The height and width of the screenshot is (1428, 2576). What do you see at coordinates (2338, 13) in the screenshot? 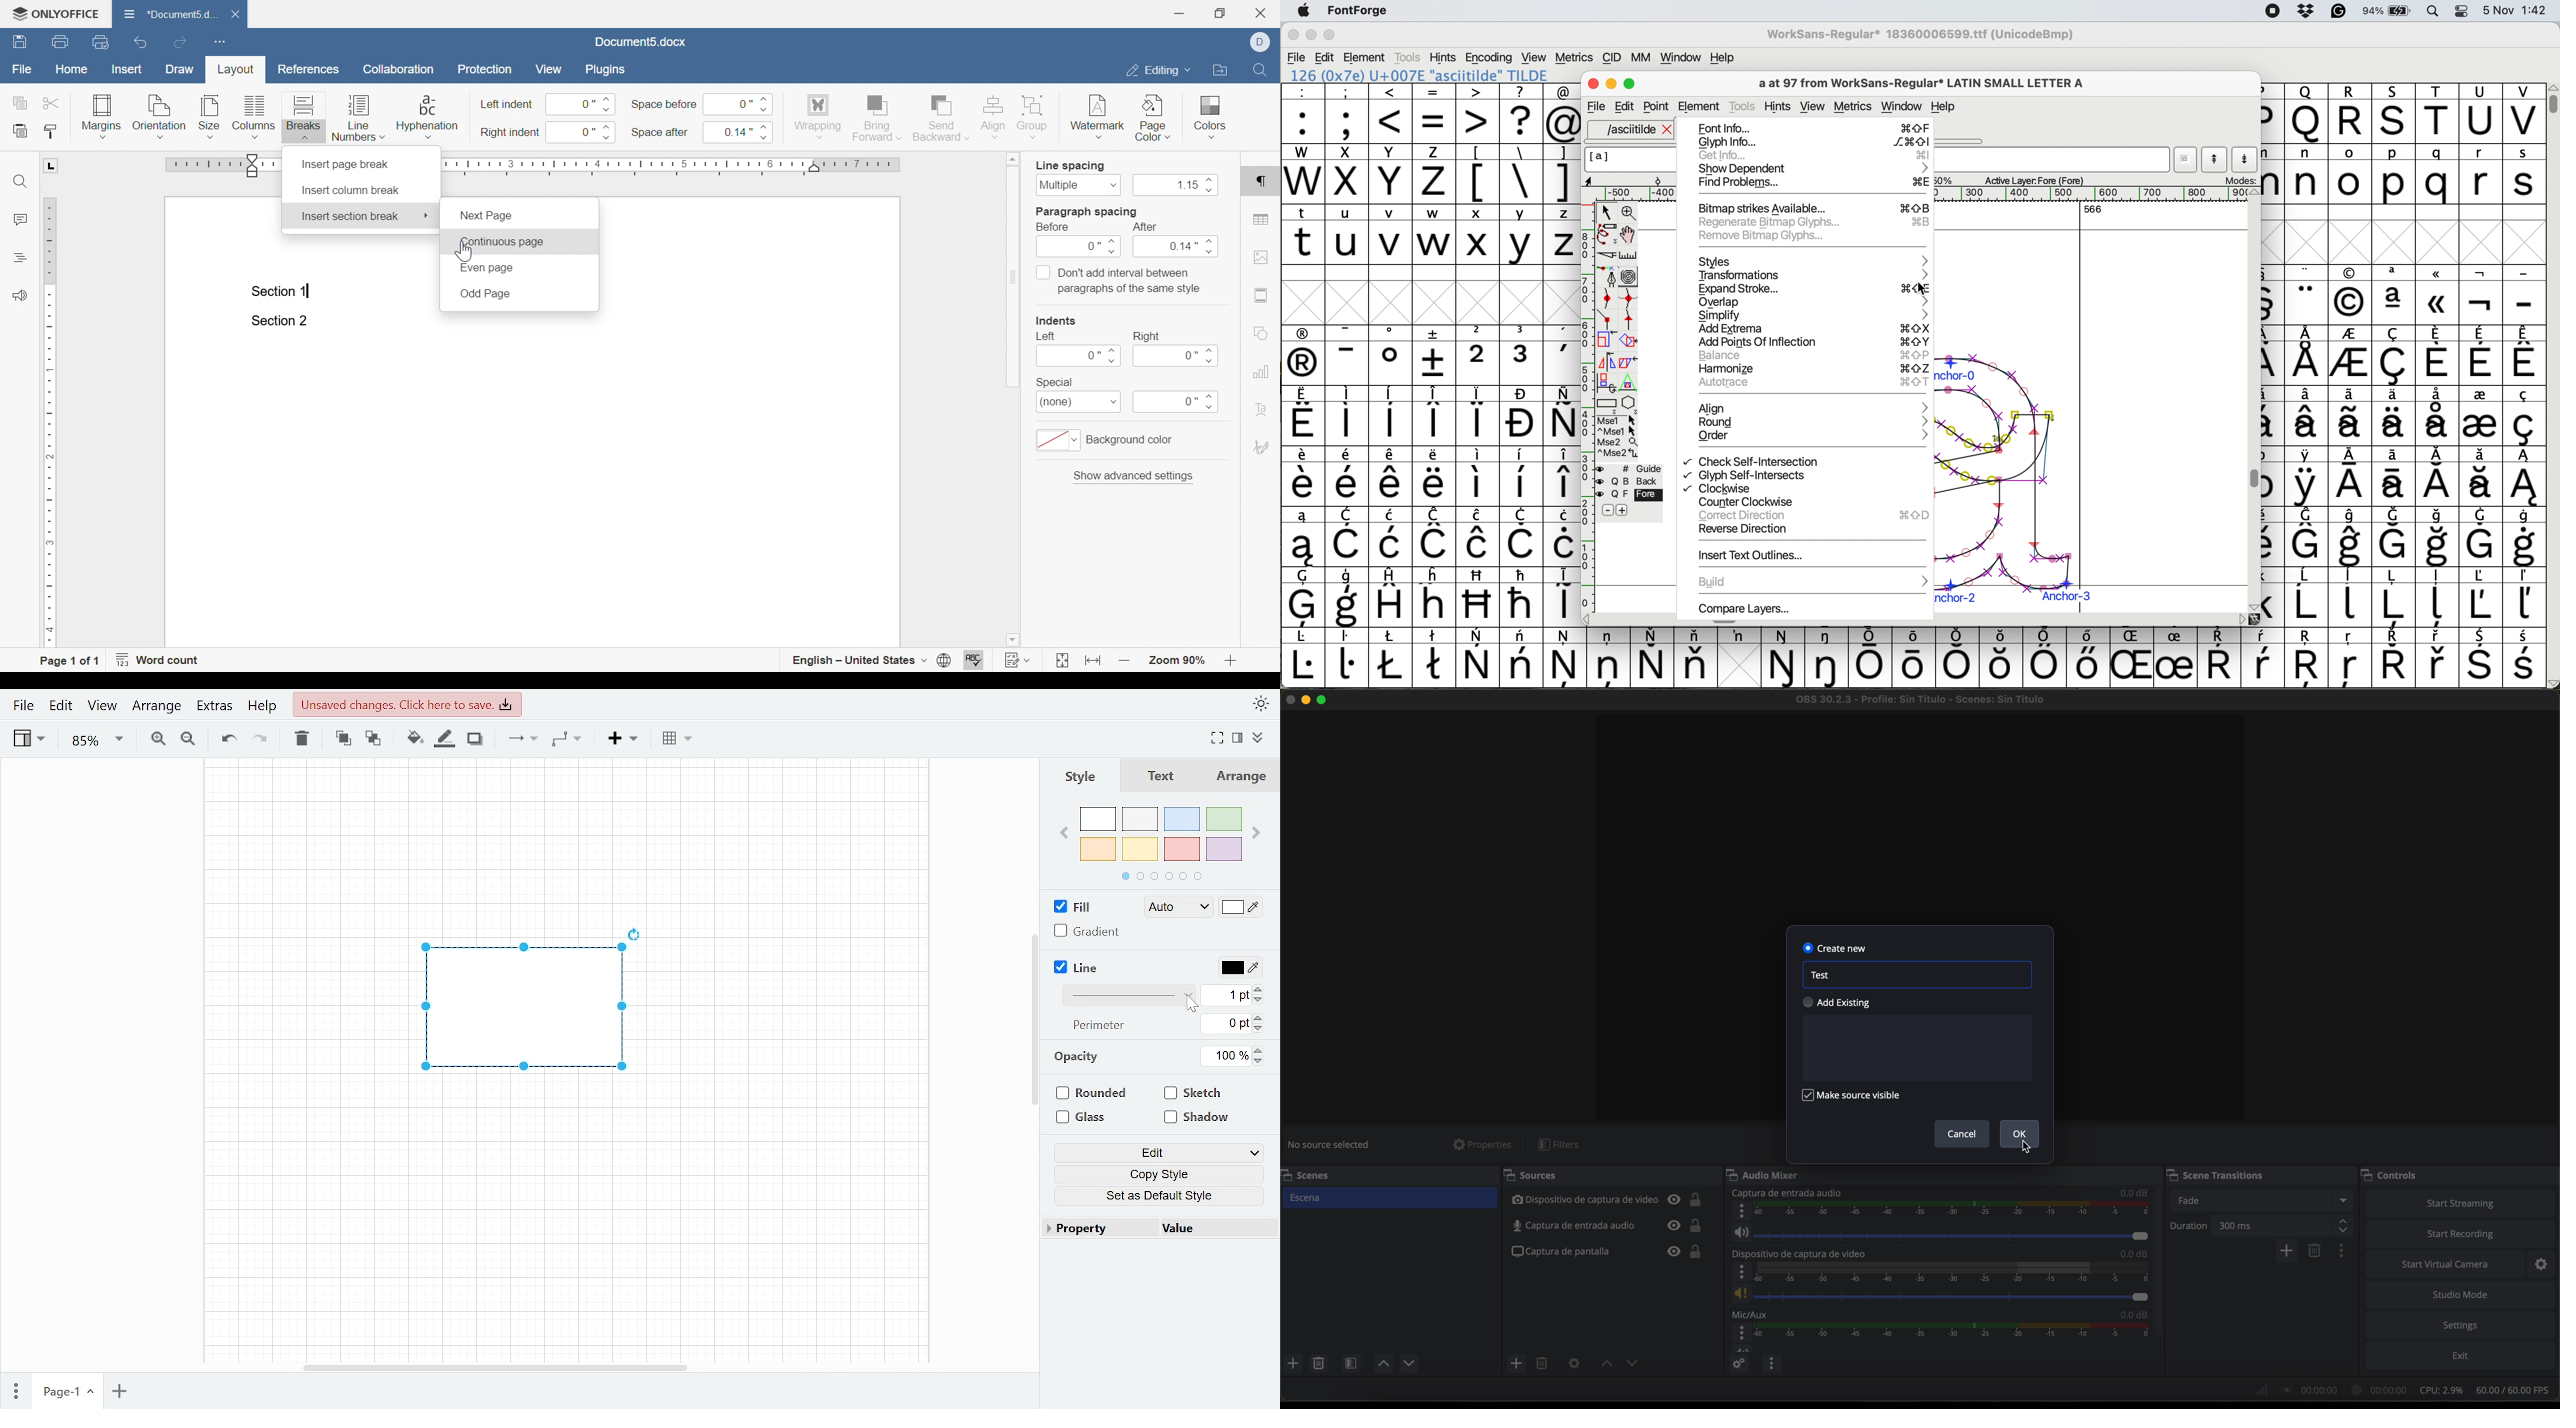
I see `grammarly` at bounding box center [2338, 13].